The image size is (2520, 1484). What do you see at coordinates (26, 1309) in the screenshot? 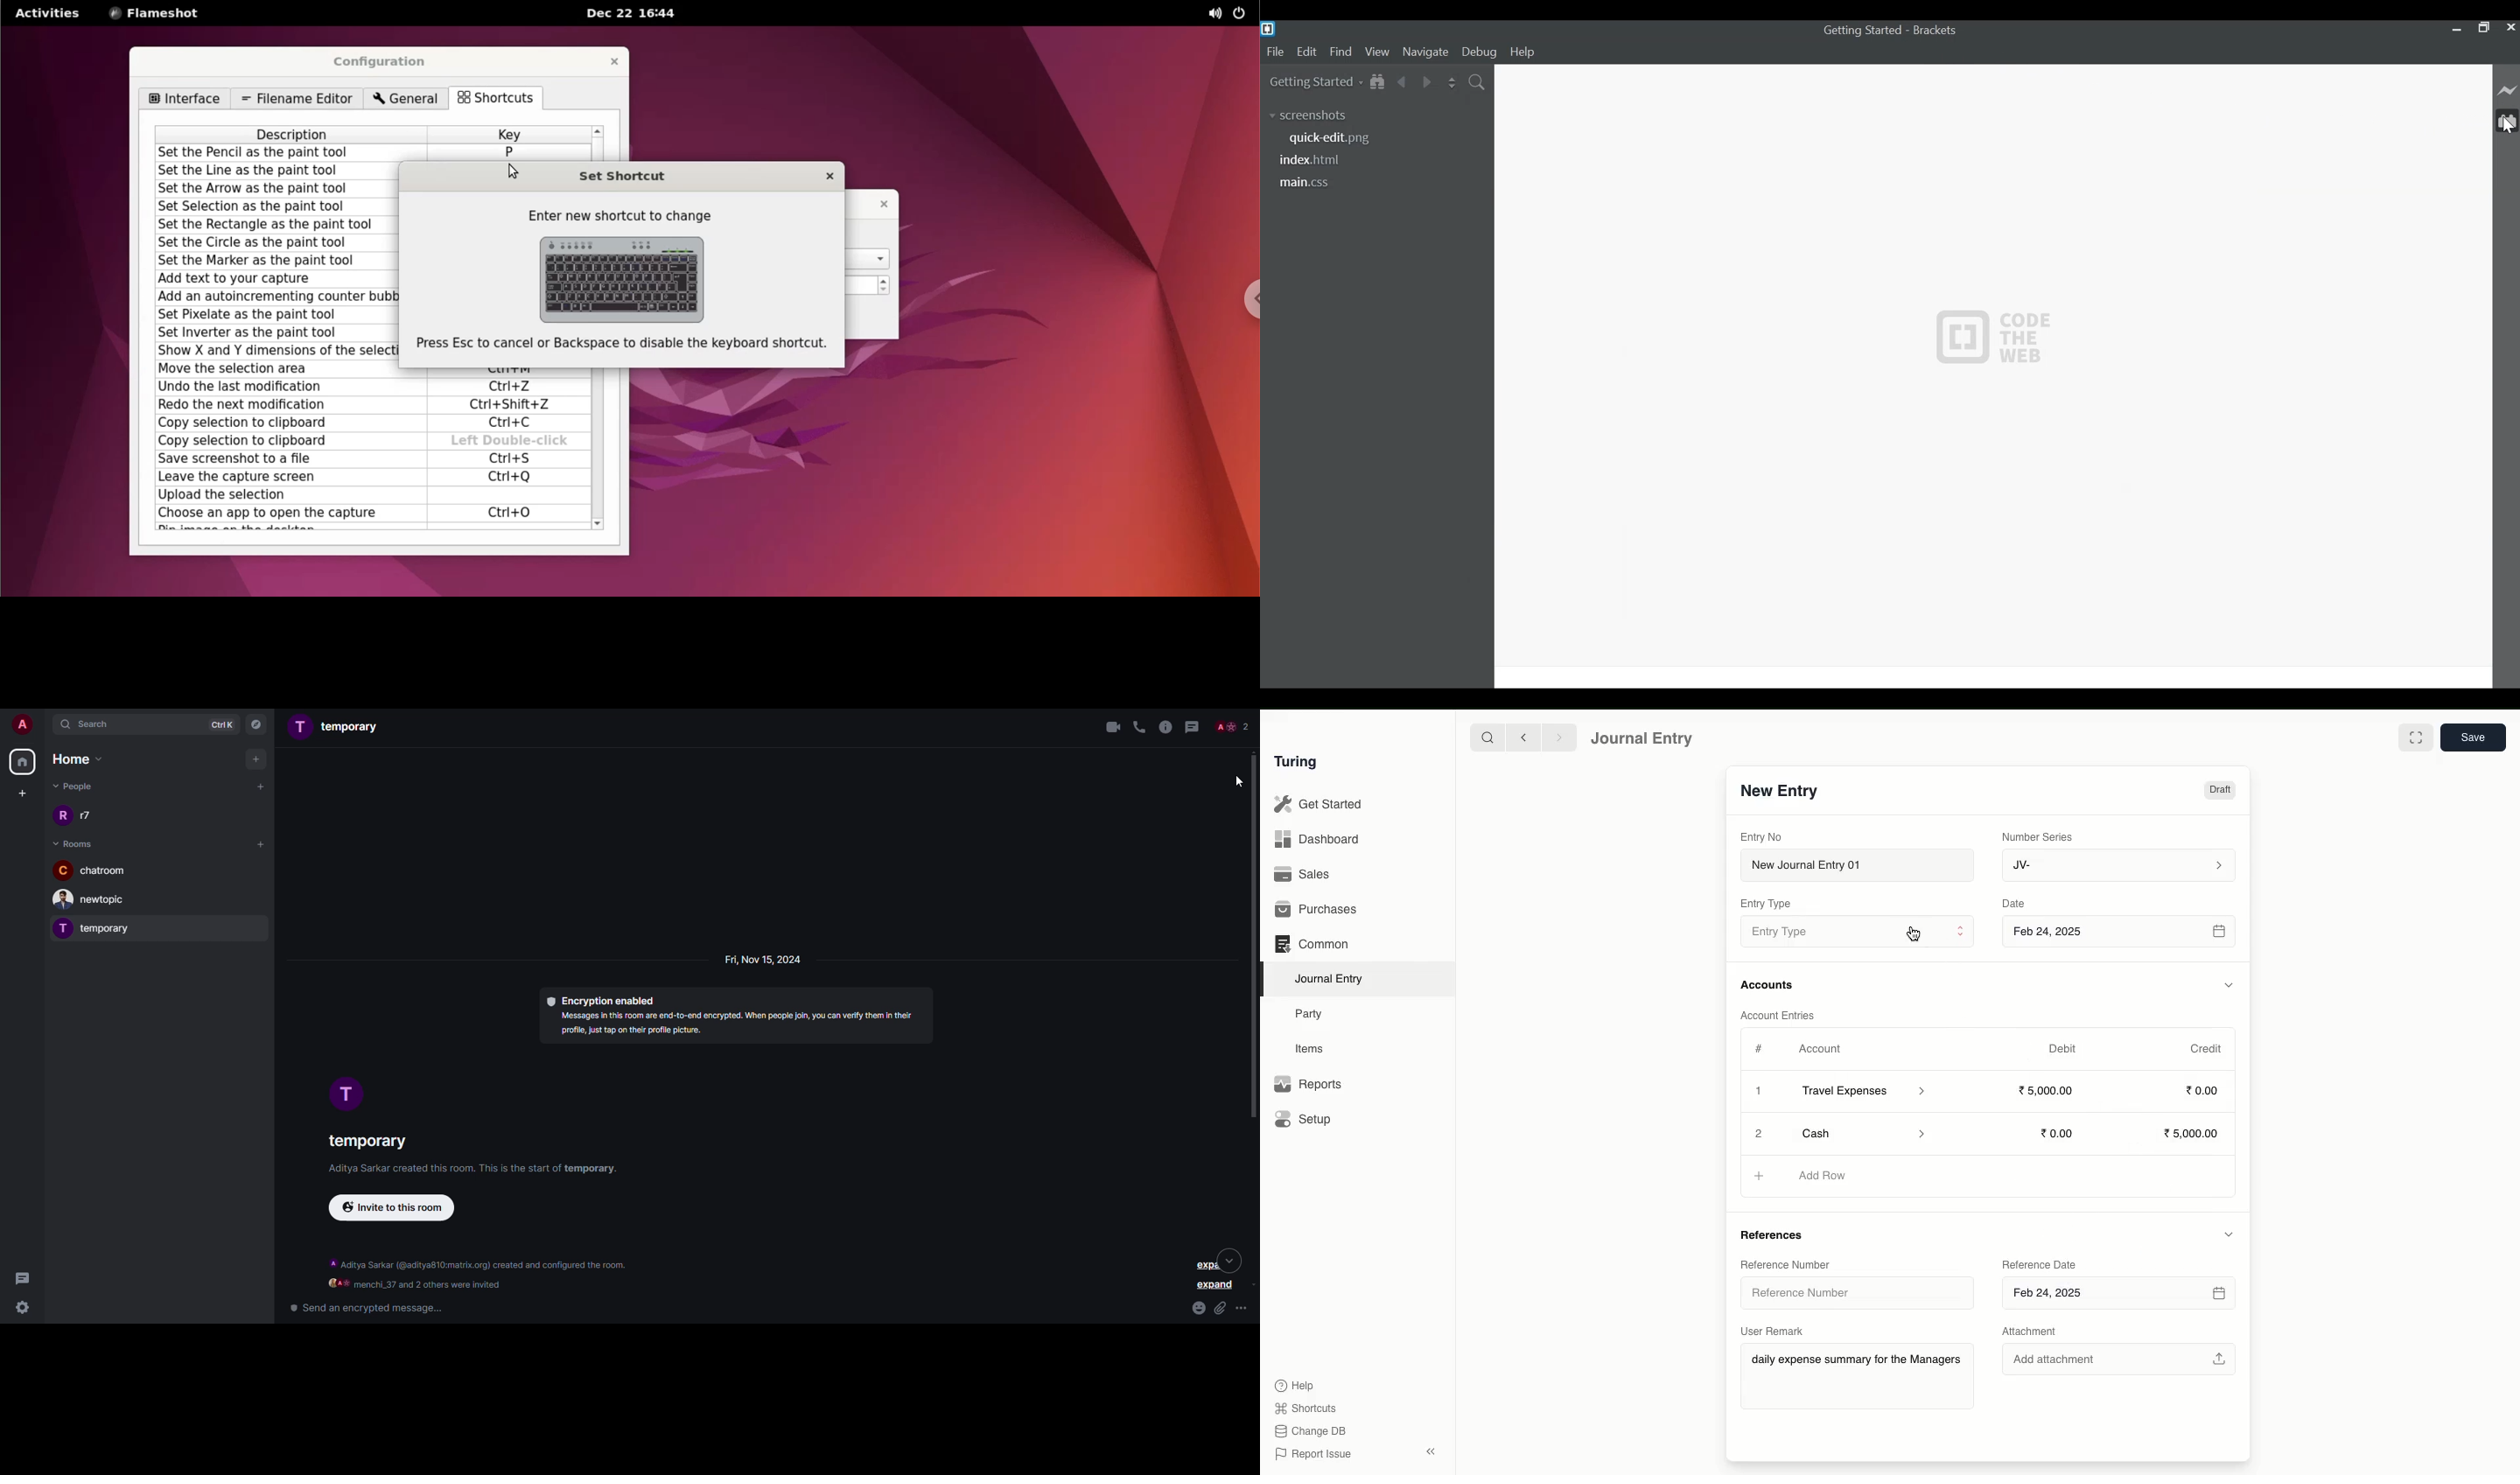
I see `settings` at bounding box center [26, 1309].